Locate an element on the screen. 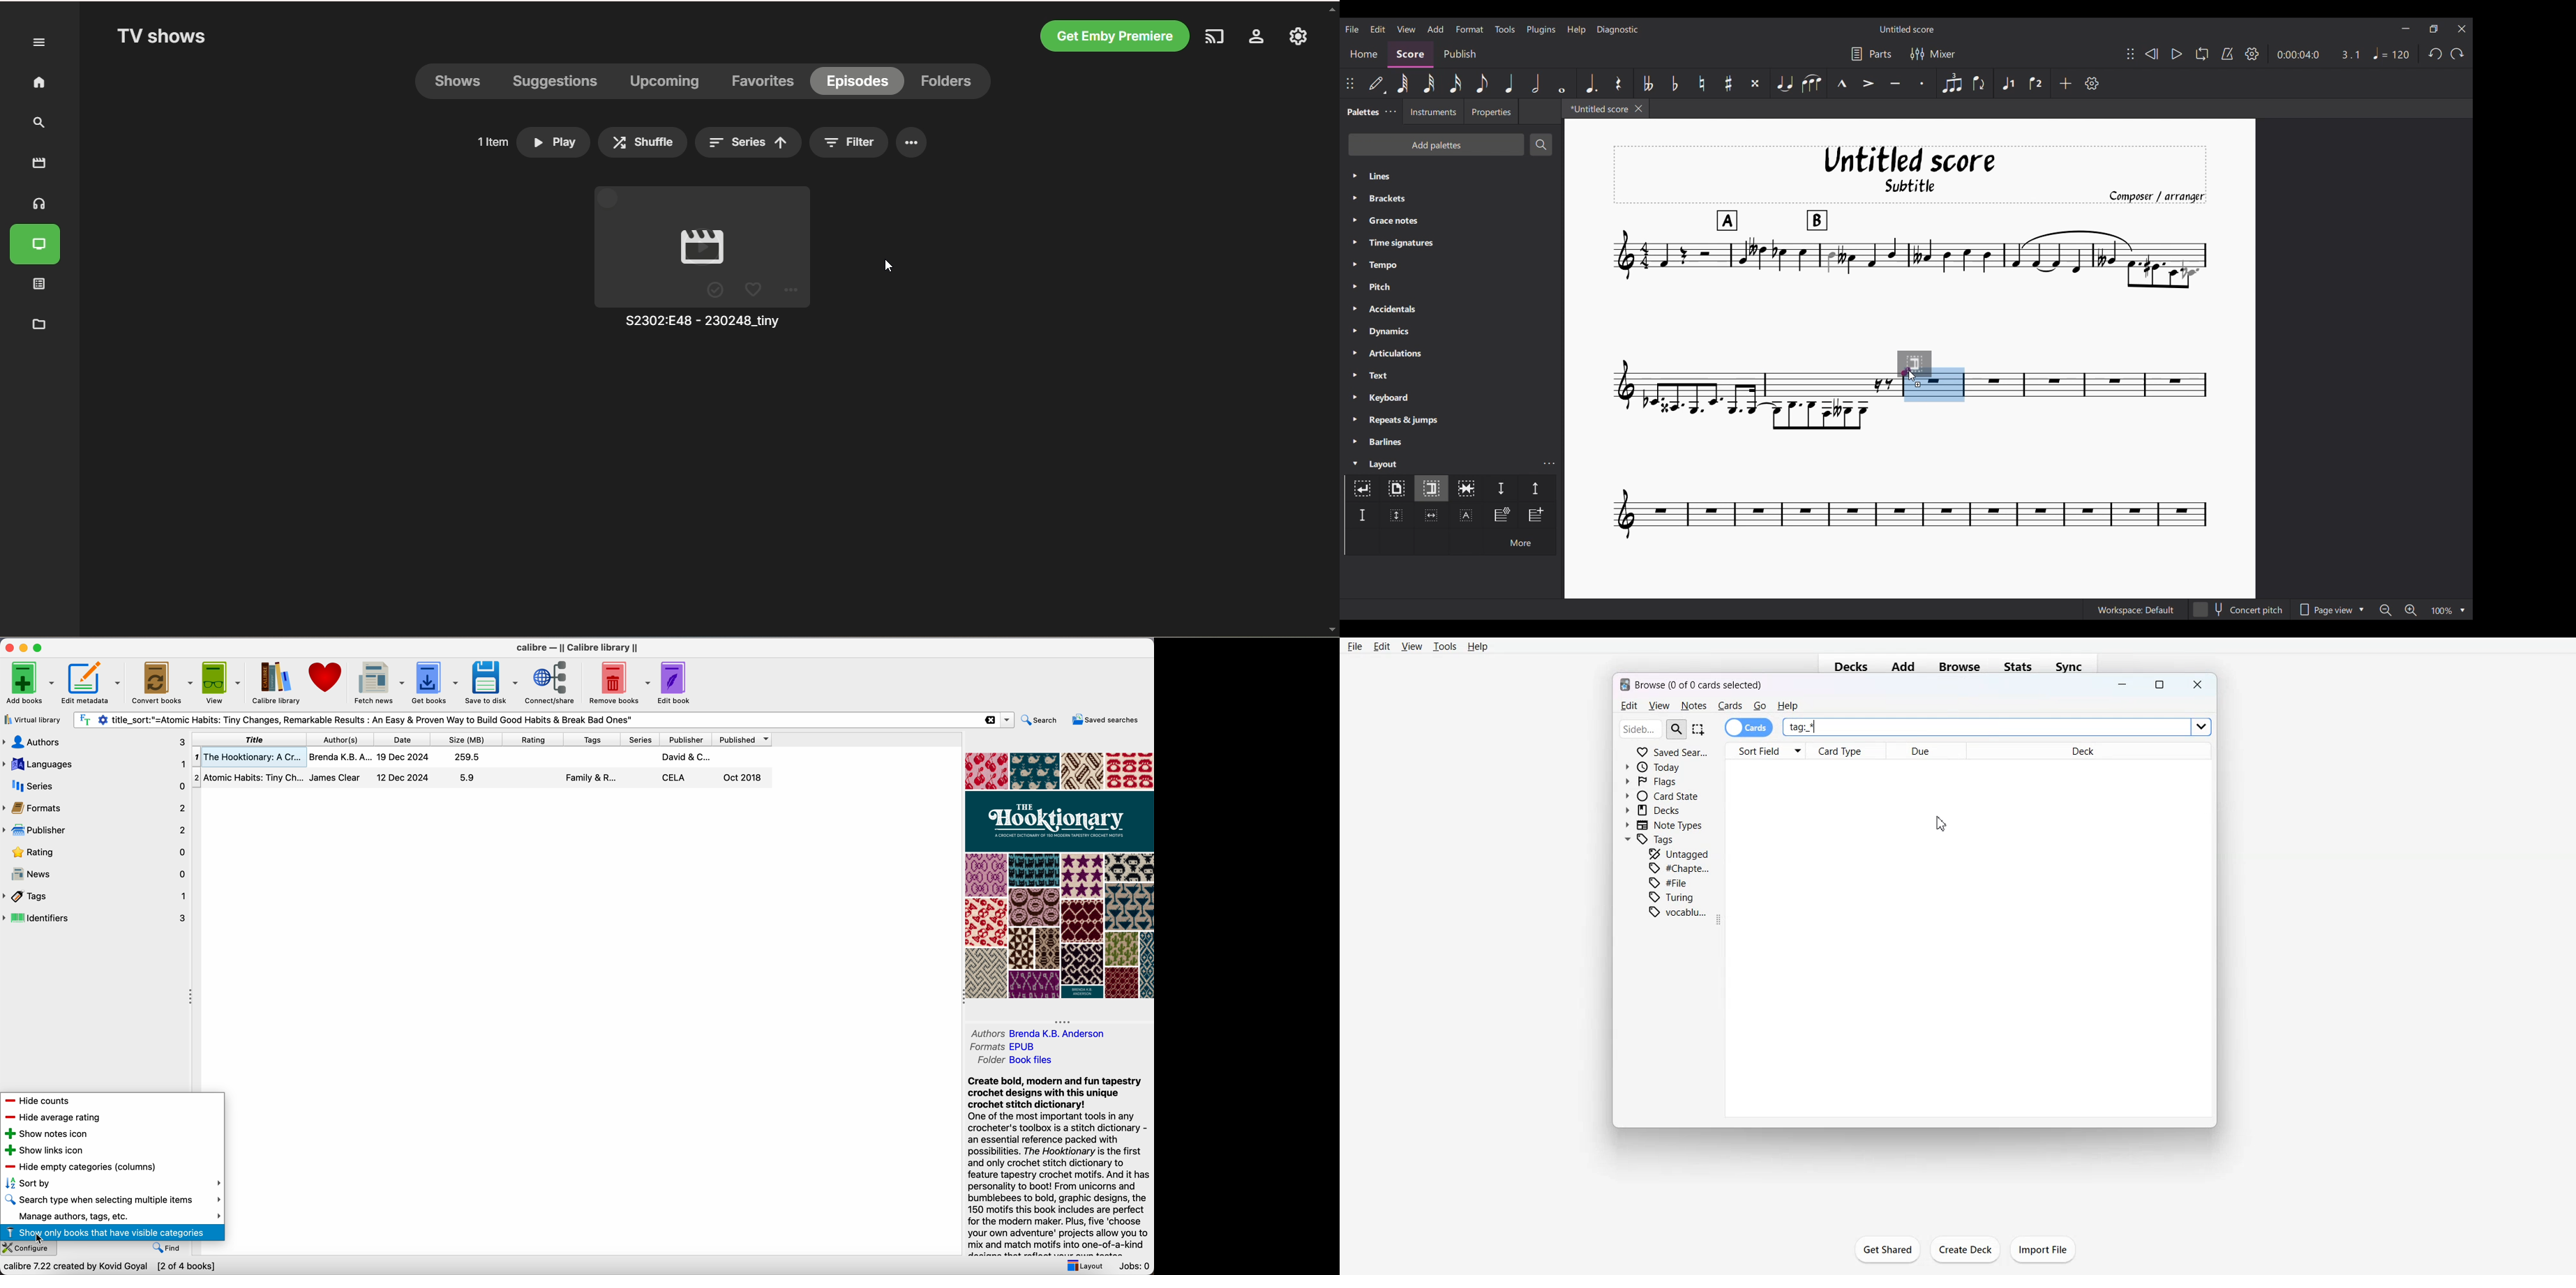 The width and height of the screenshot is (2576, 1288). Parts settings is located at coordinates (1872, 54).